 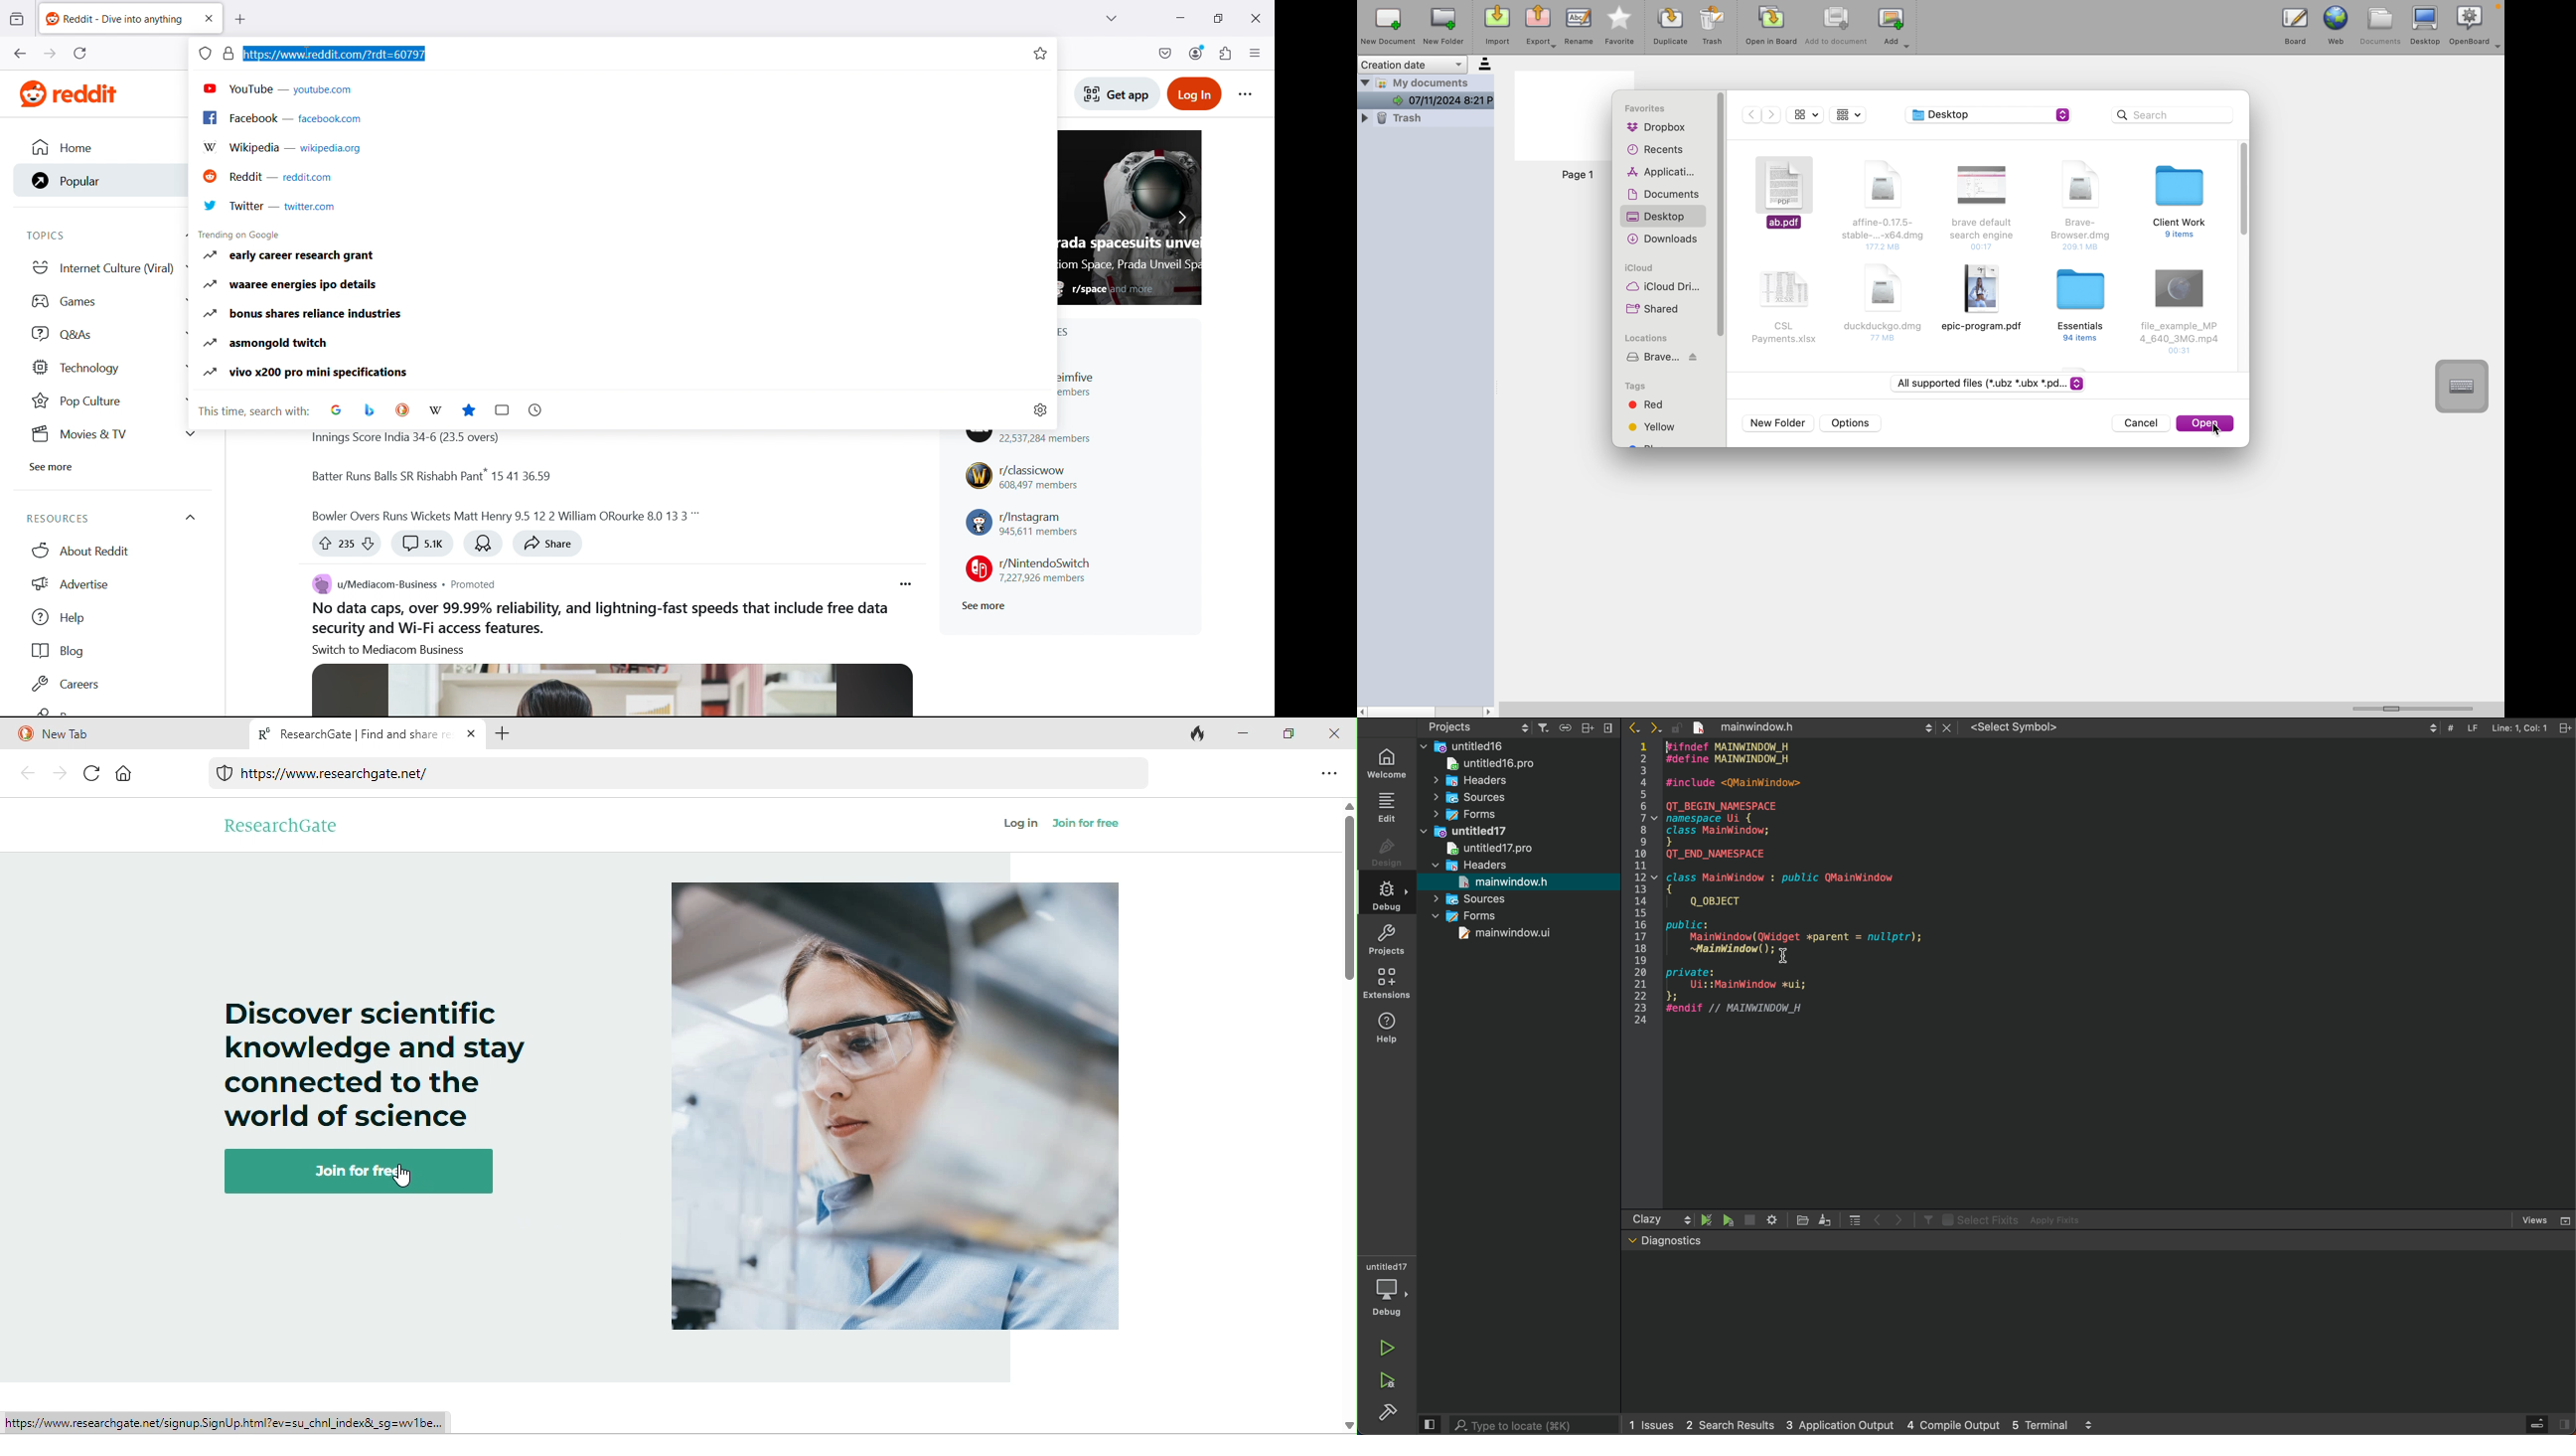 I want to click on menu, so click(x=1855, y=1219).